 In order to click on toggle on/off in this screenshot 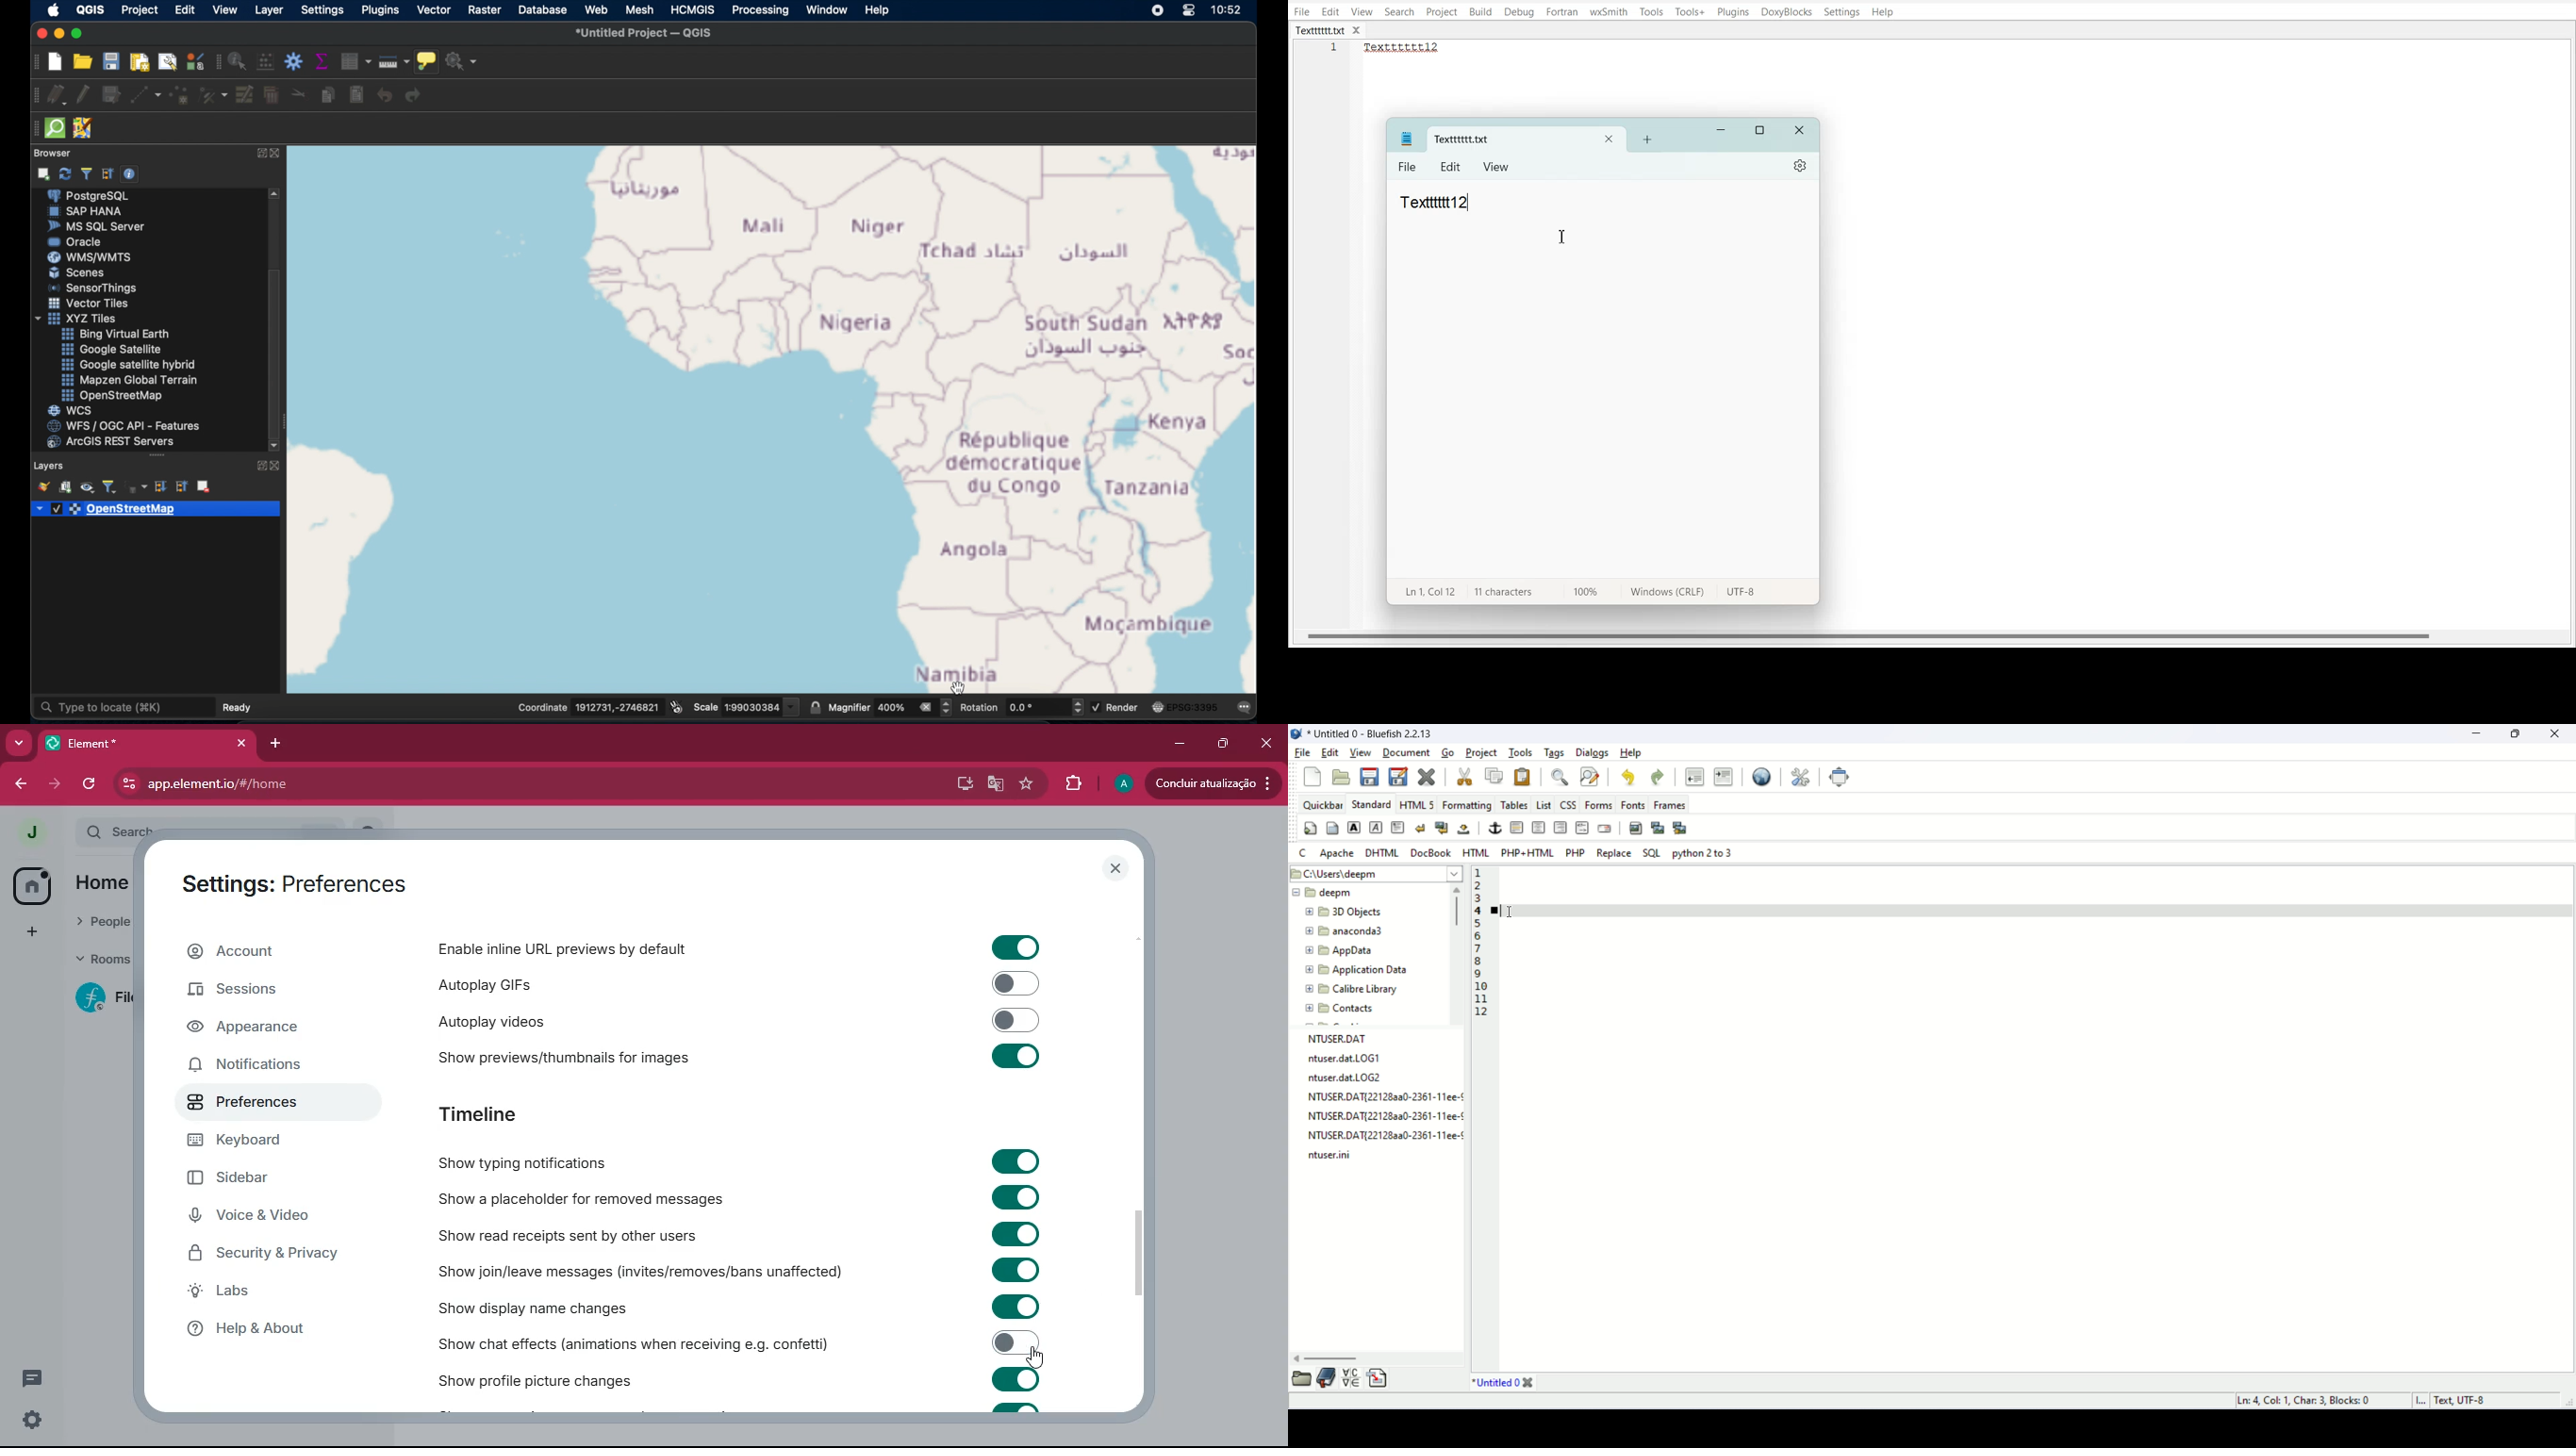, I will do `click(1016, 1269)`.